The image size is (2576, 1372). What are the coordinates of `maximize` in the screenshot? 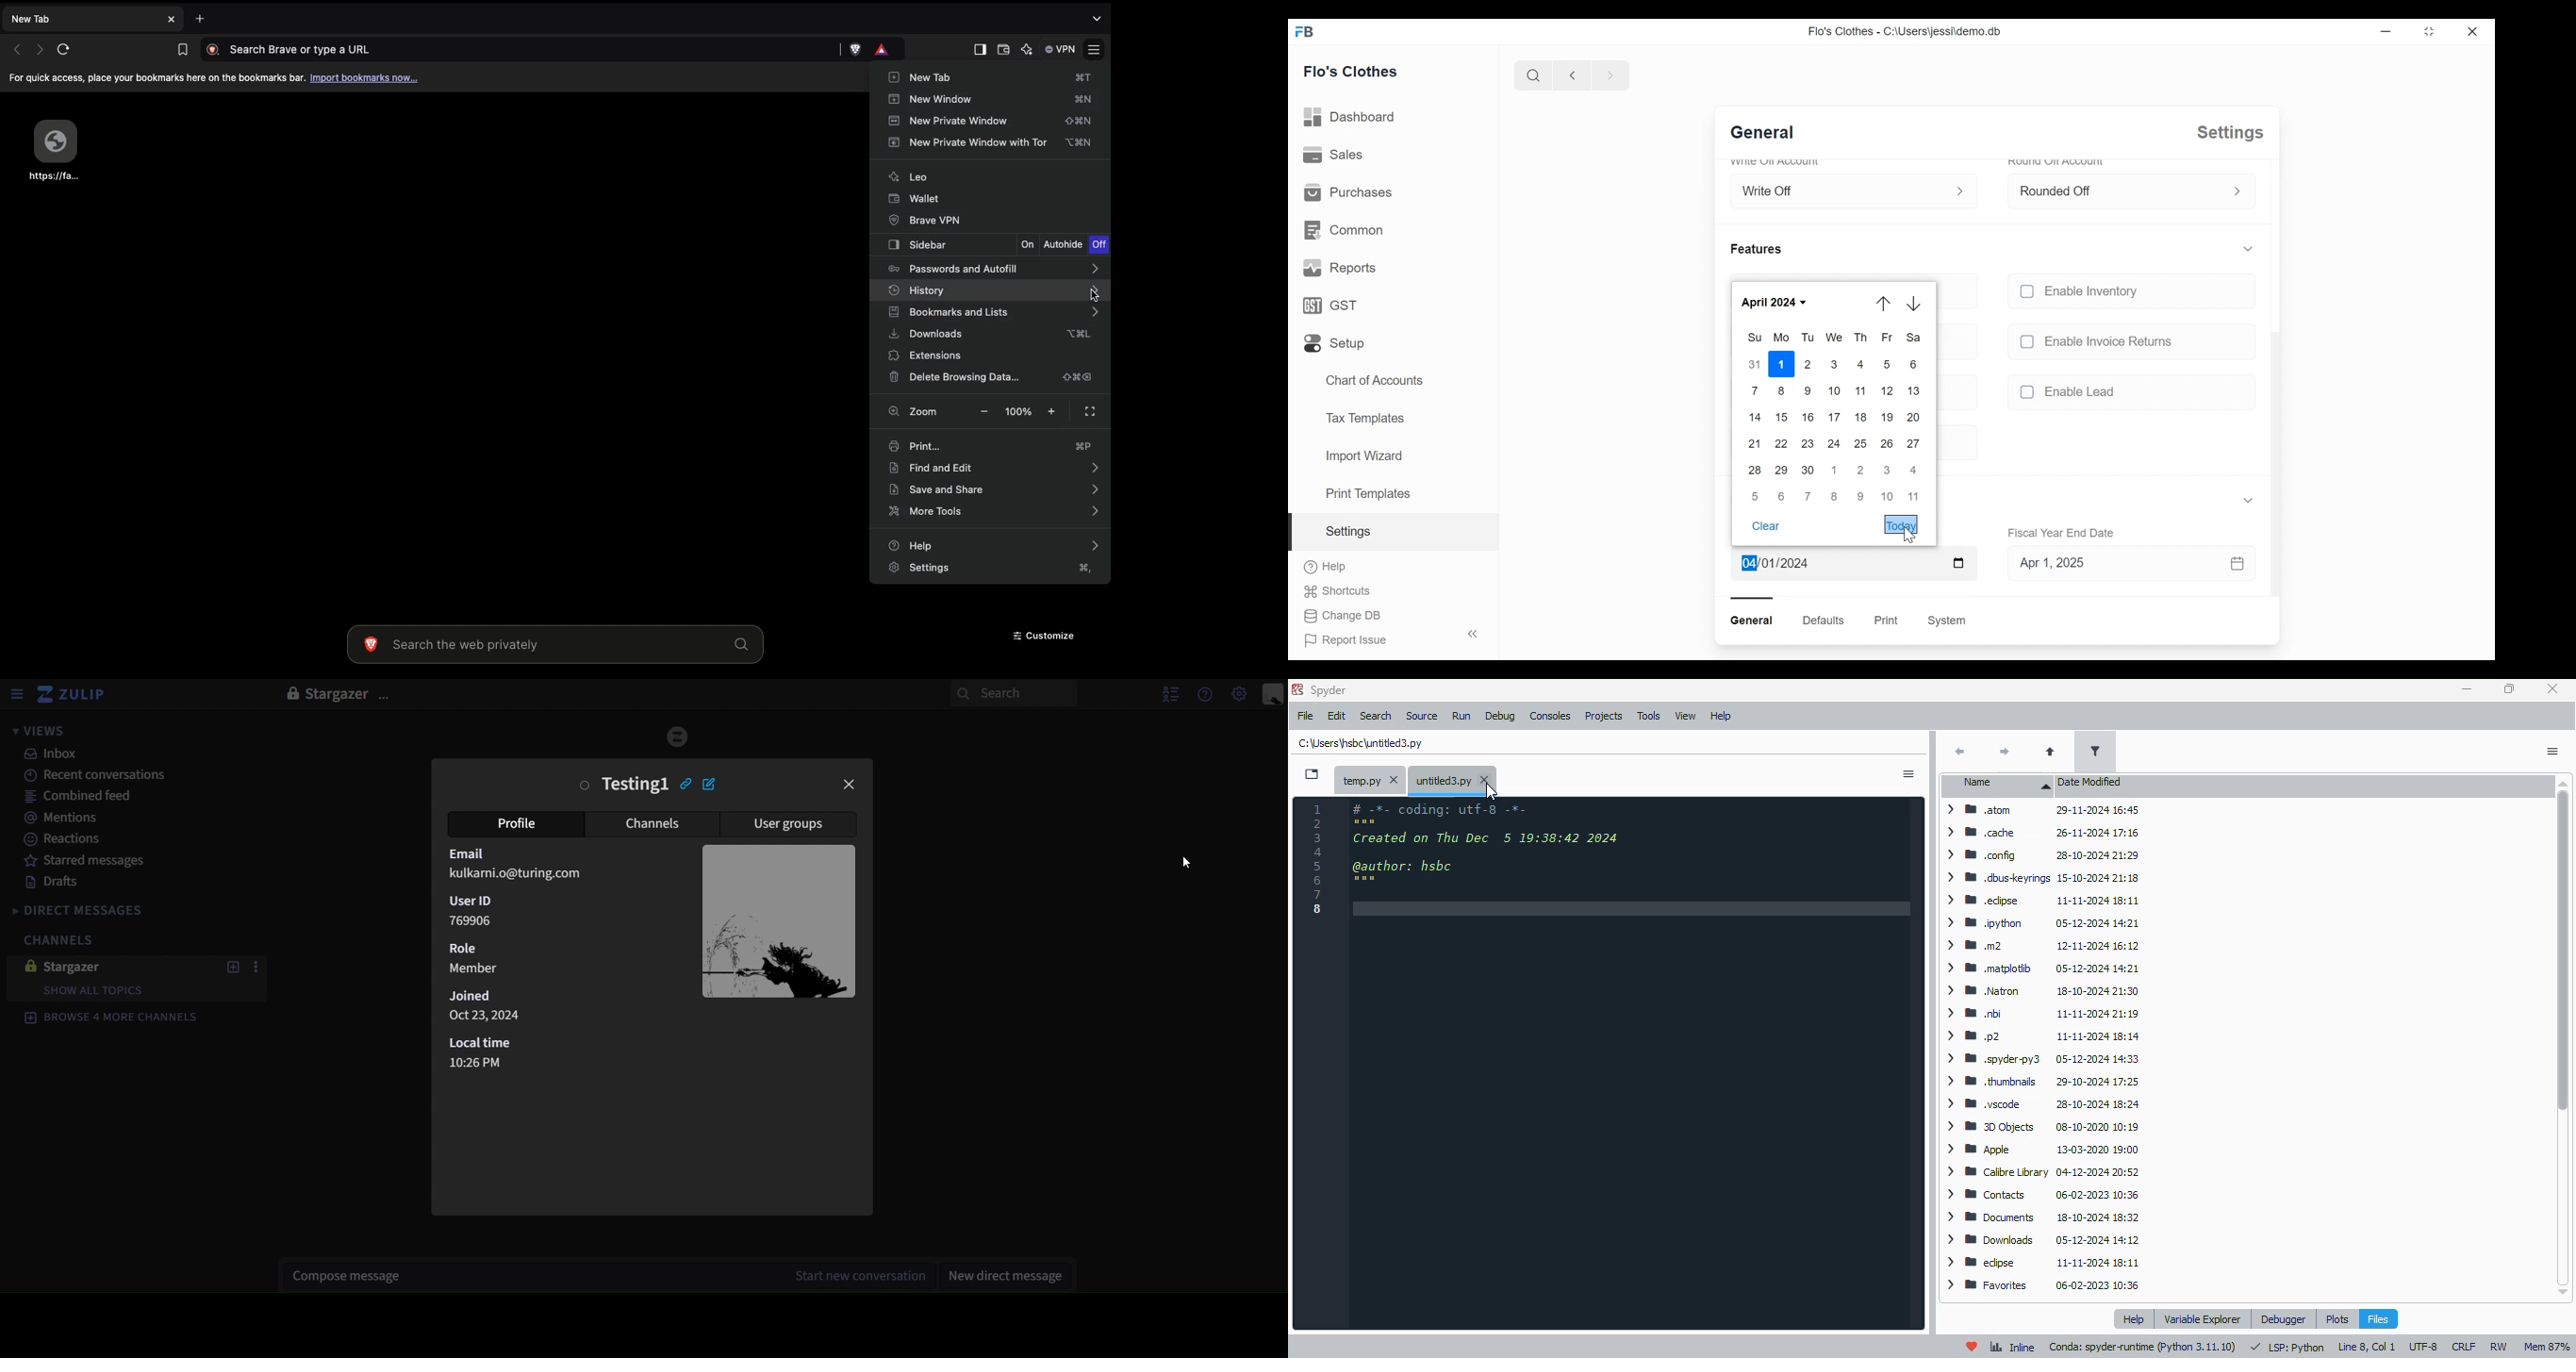 It's located at (2510, 688).